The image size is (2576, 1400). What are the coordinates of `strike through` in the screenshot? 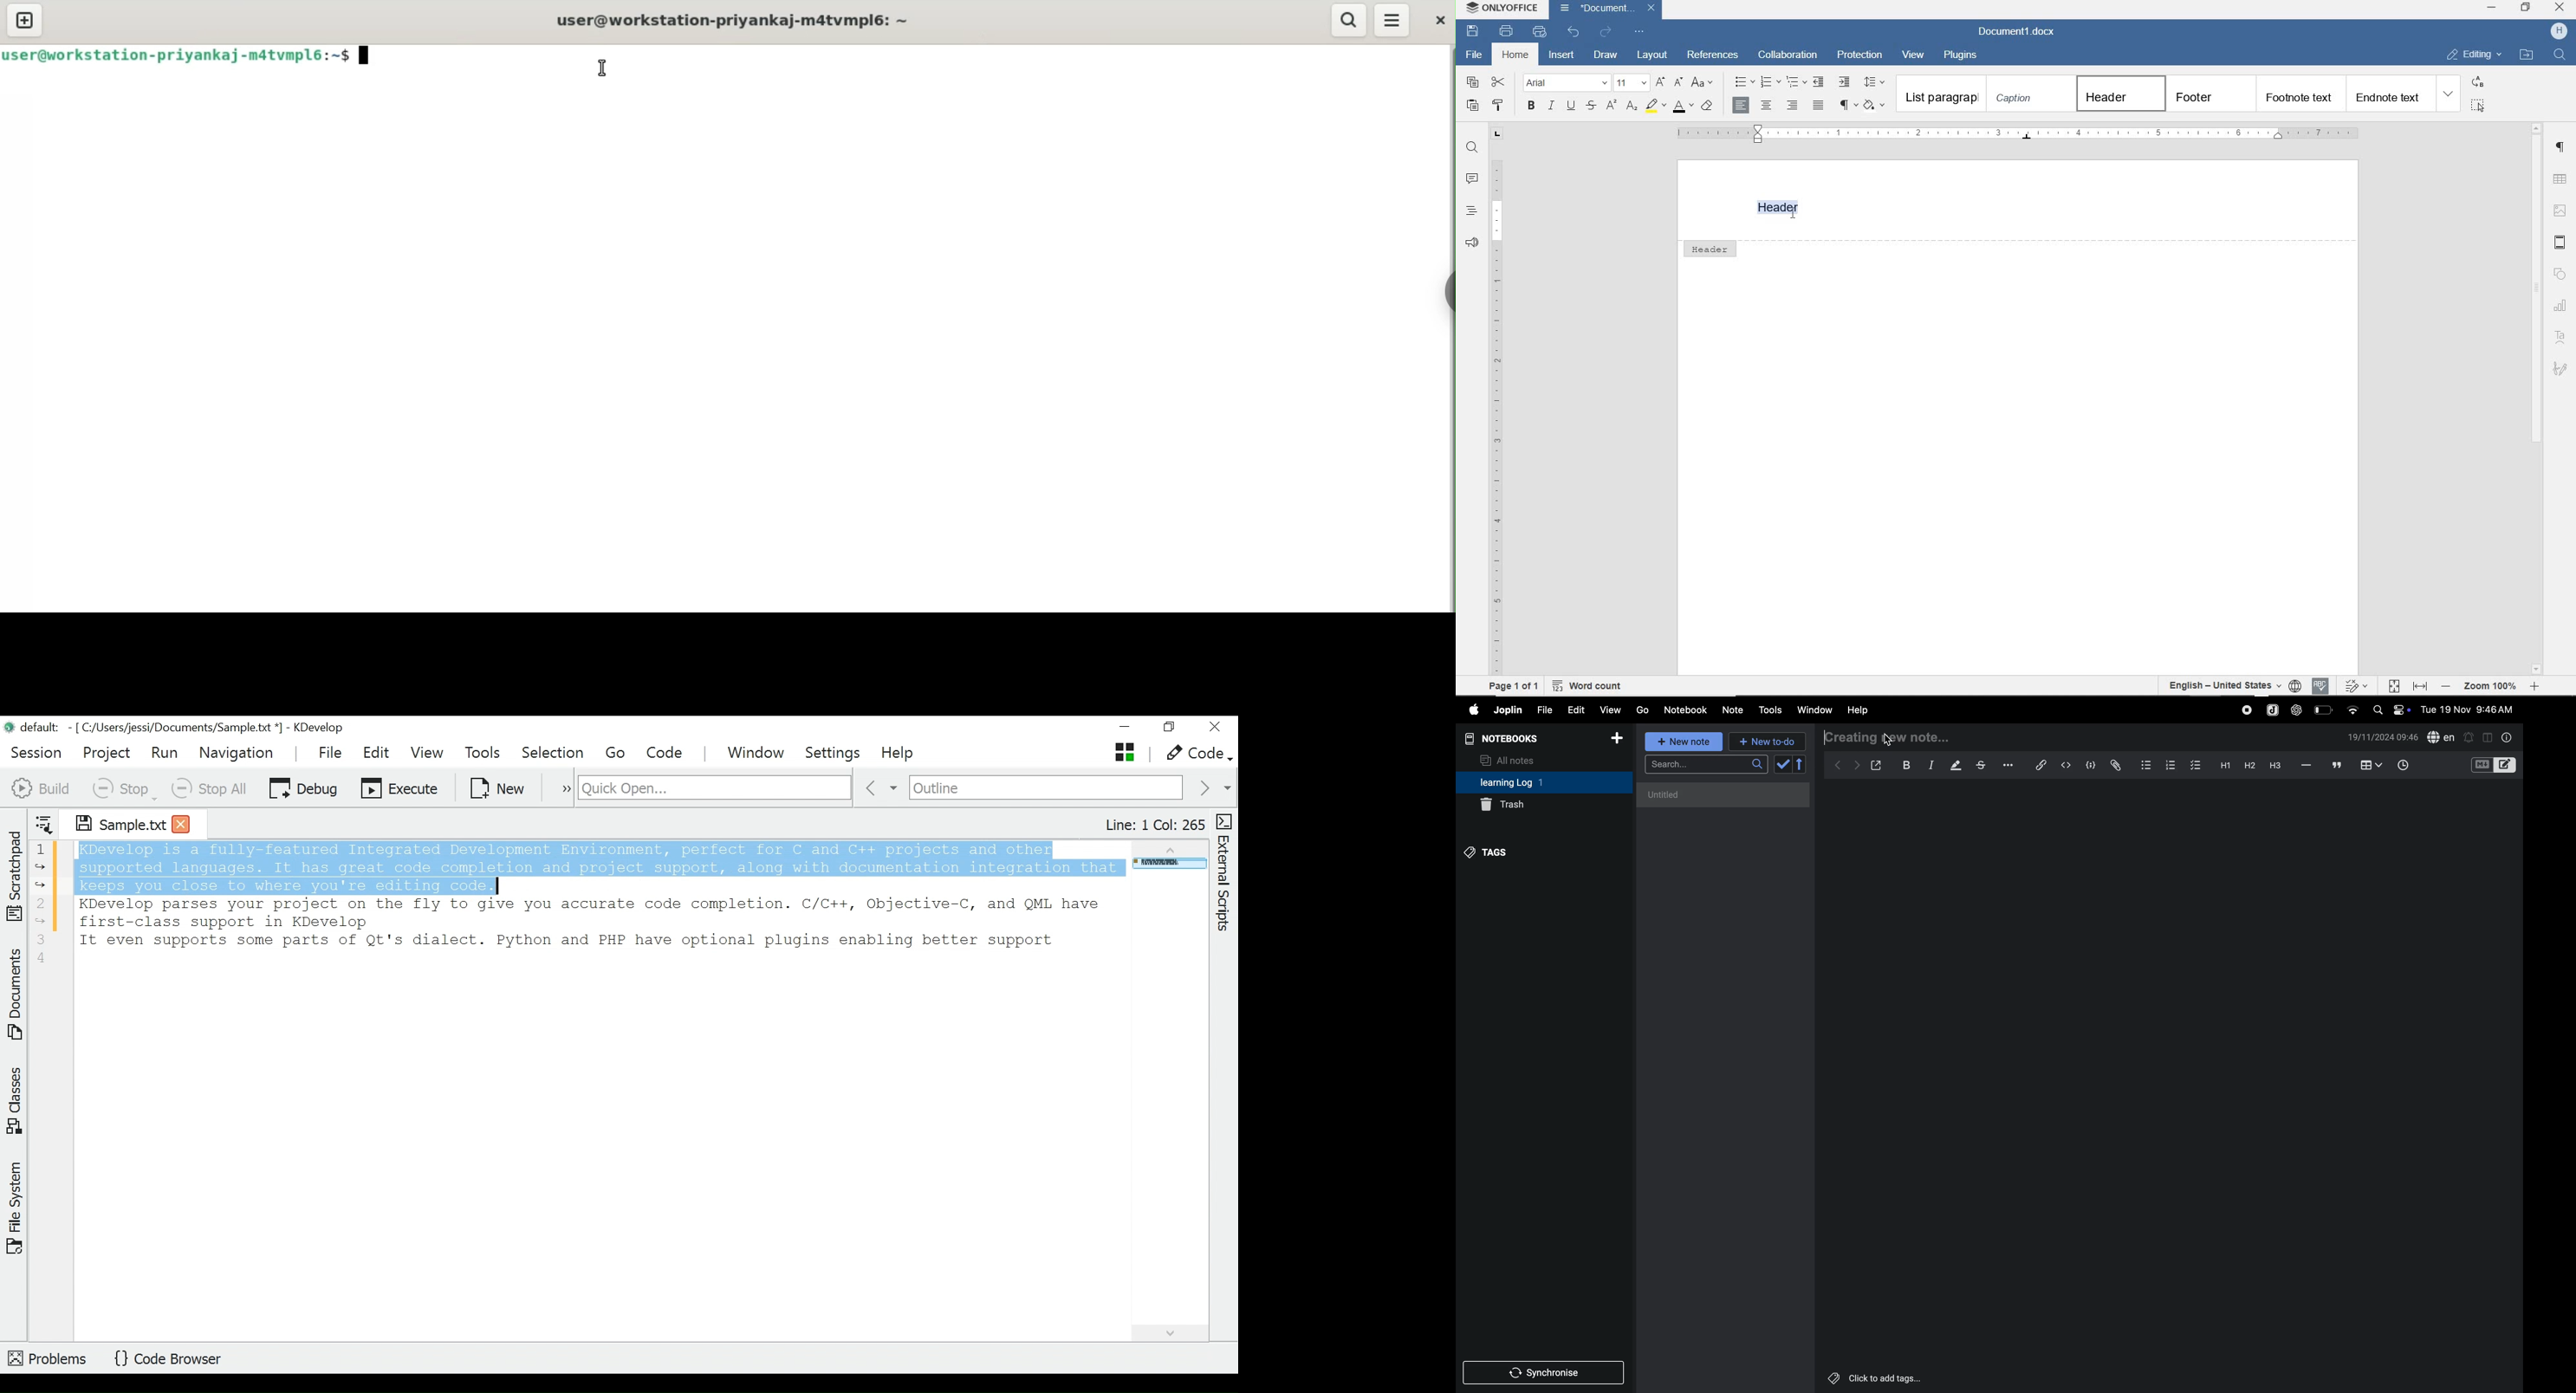 It's located at (1981, 765).